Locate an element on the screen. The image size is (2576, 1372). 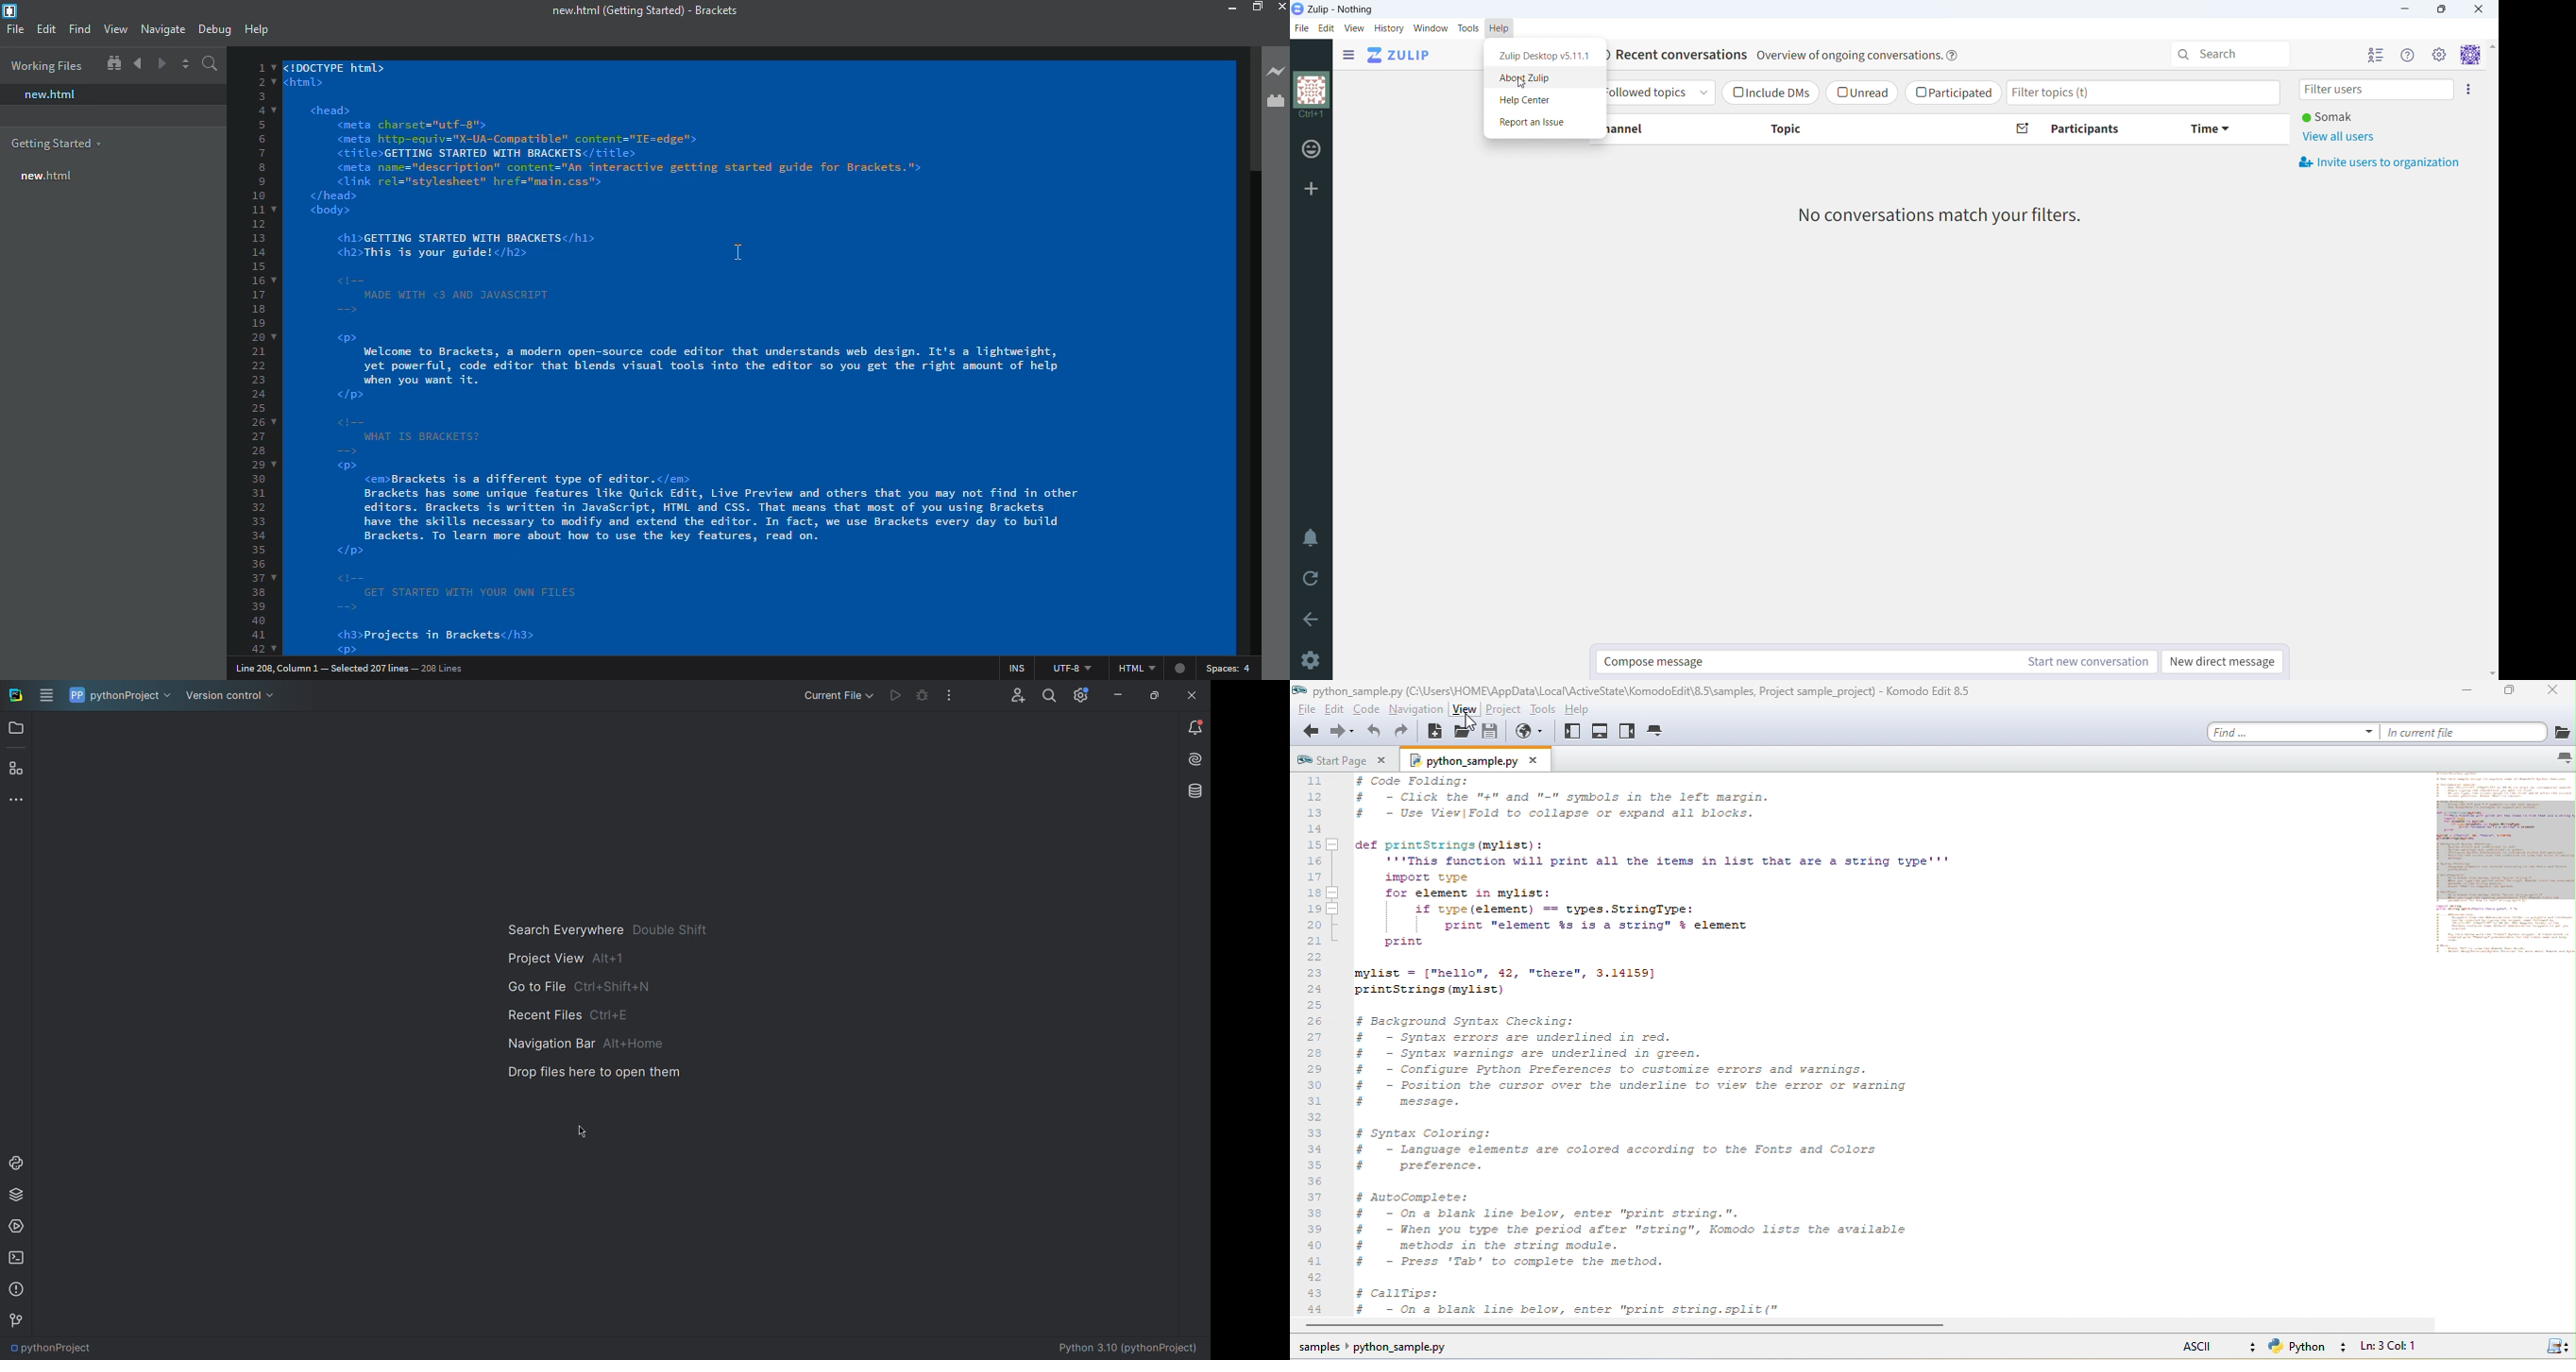
add organization is located at coordinates (1311, 188).